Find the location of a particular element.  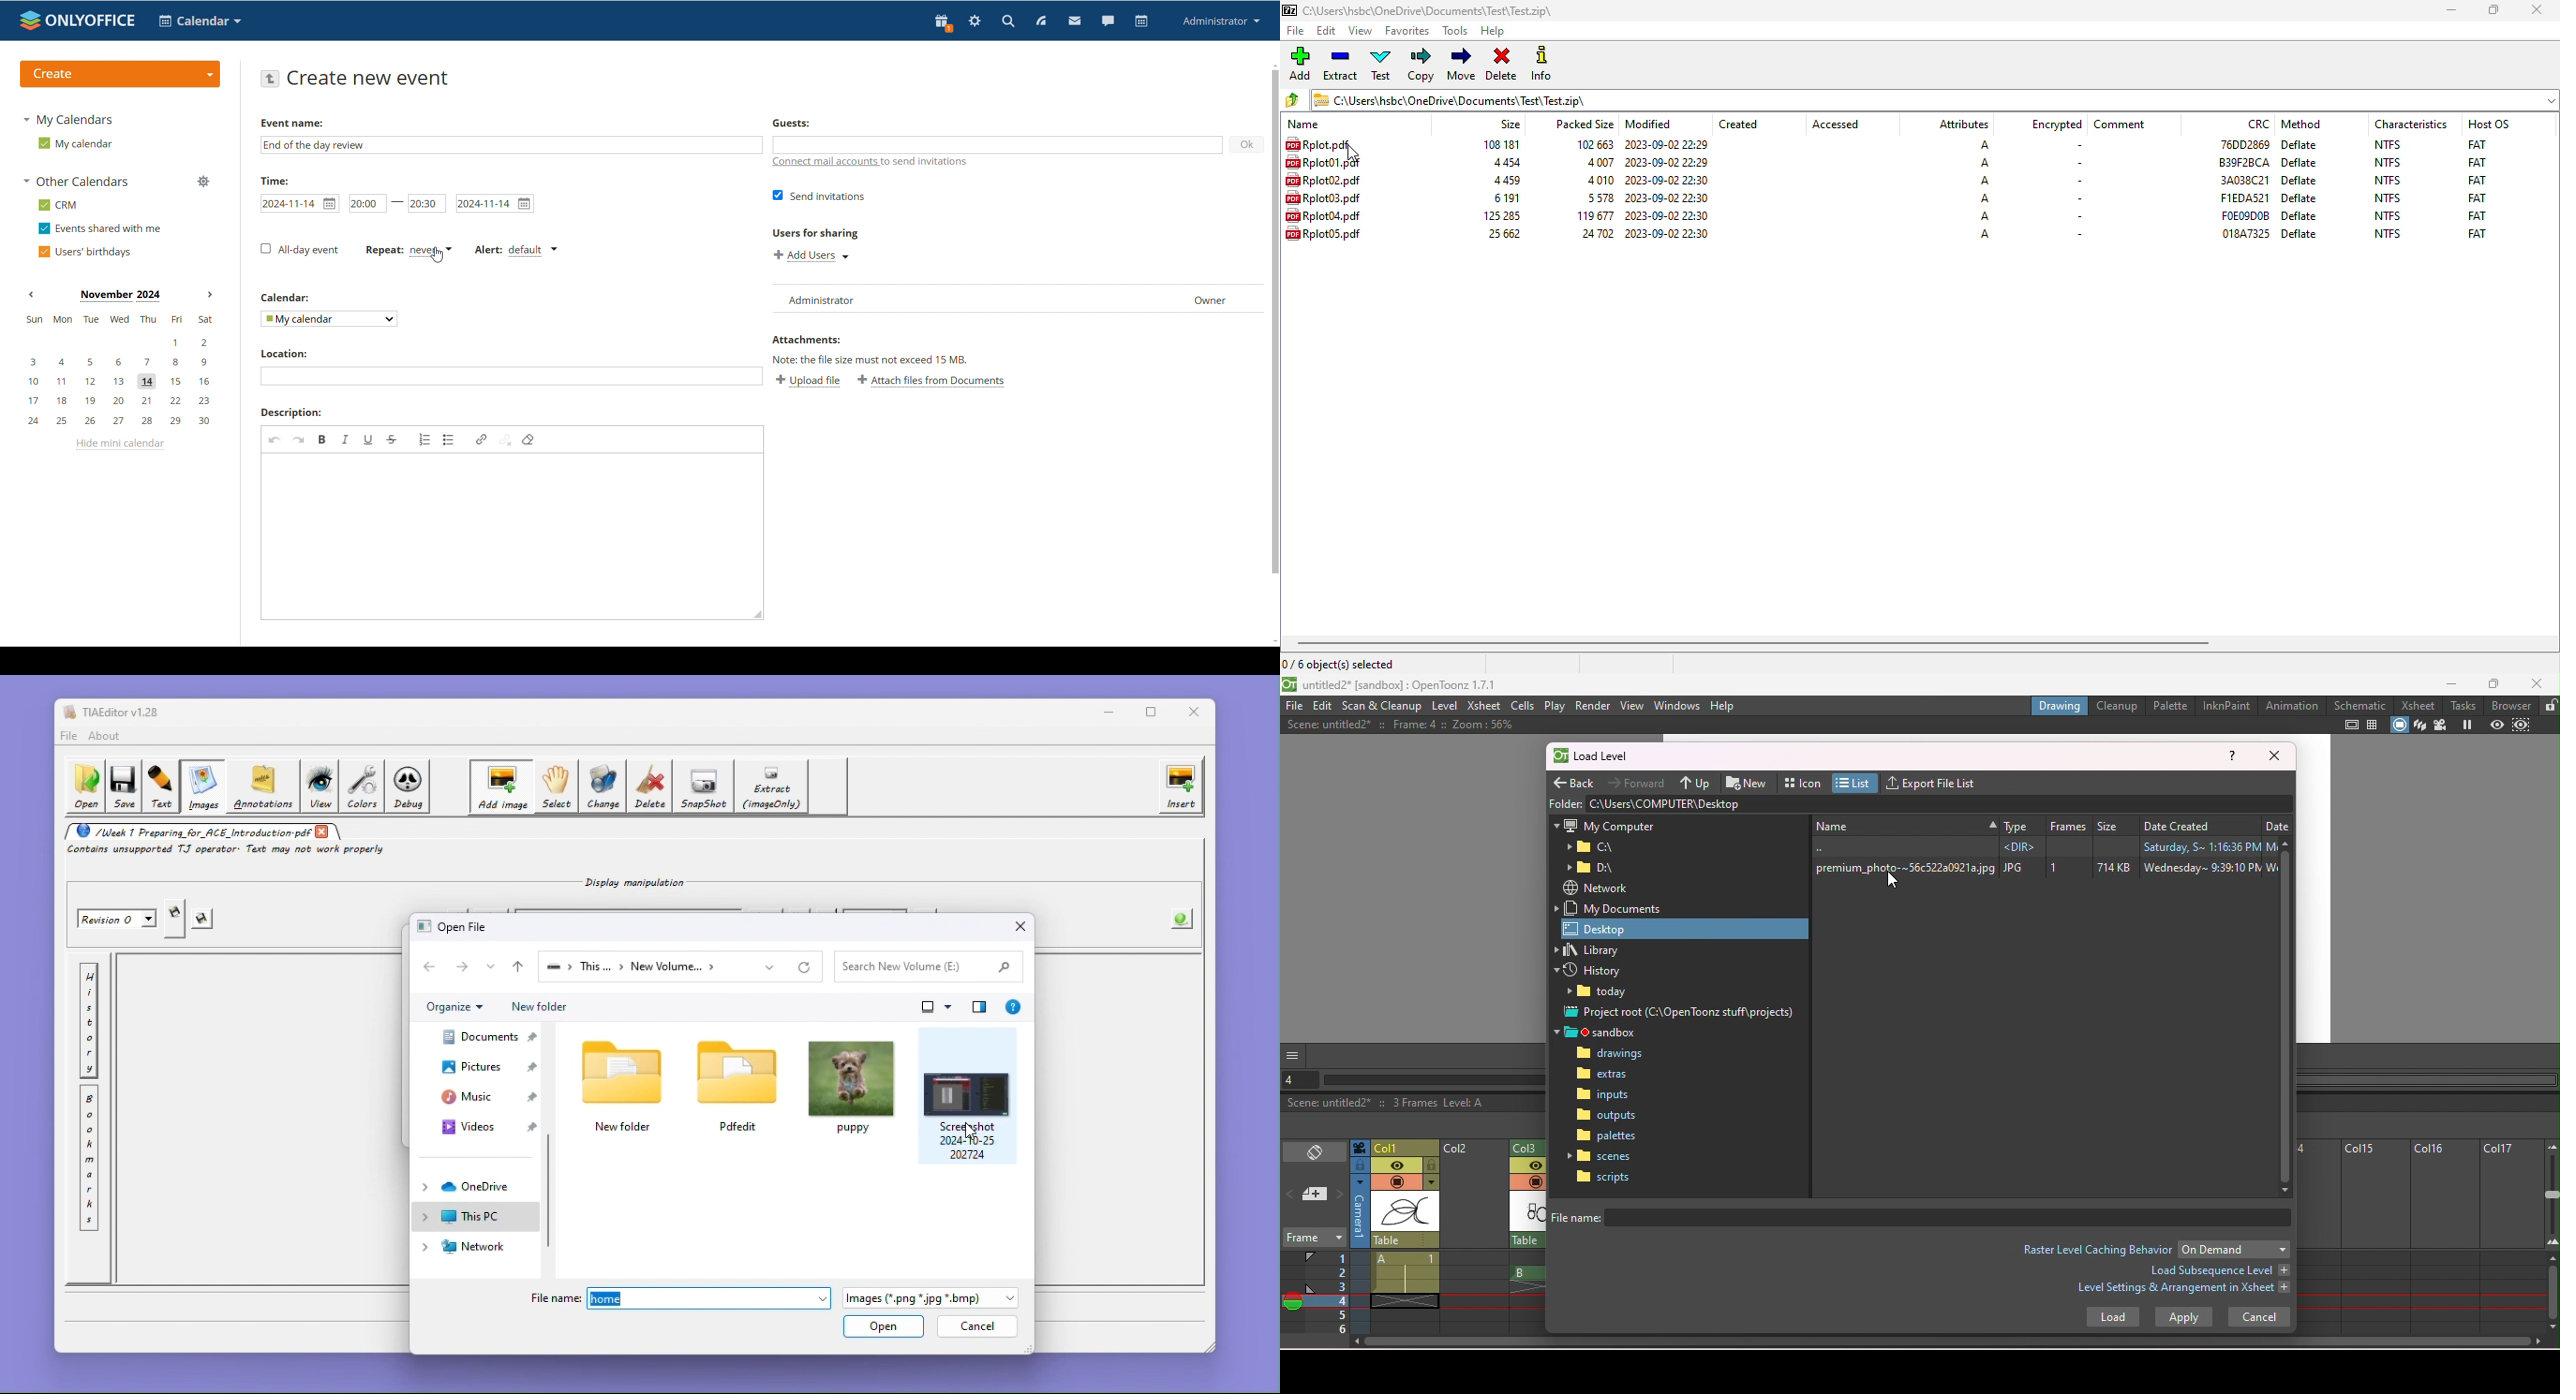

size is located at coordinates (1505, 198).